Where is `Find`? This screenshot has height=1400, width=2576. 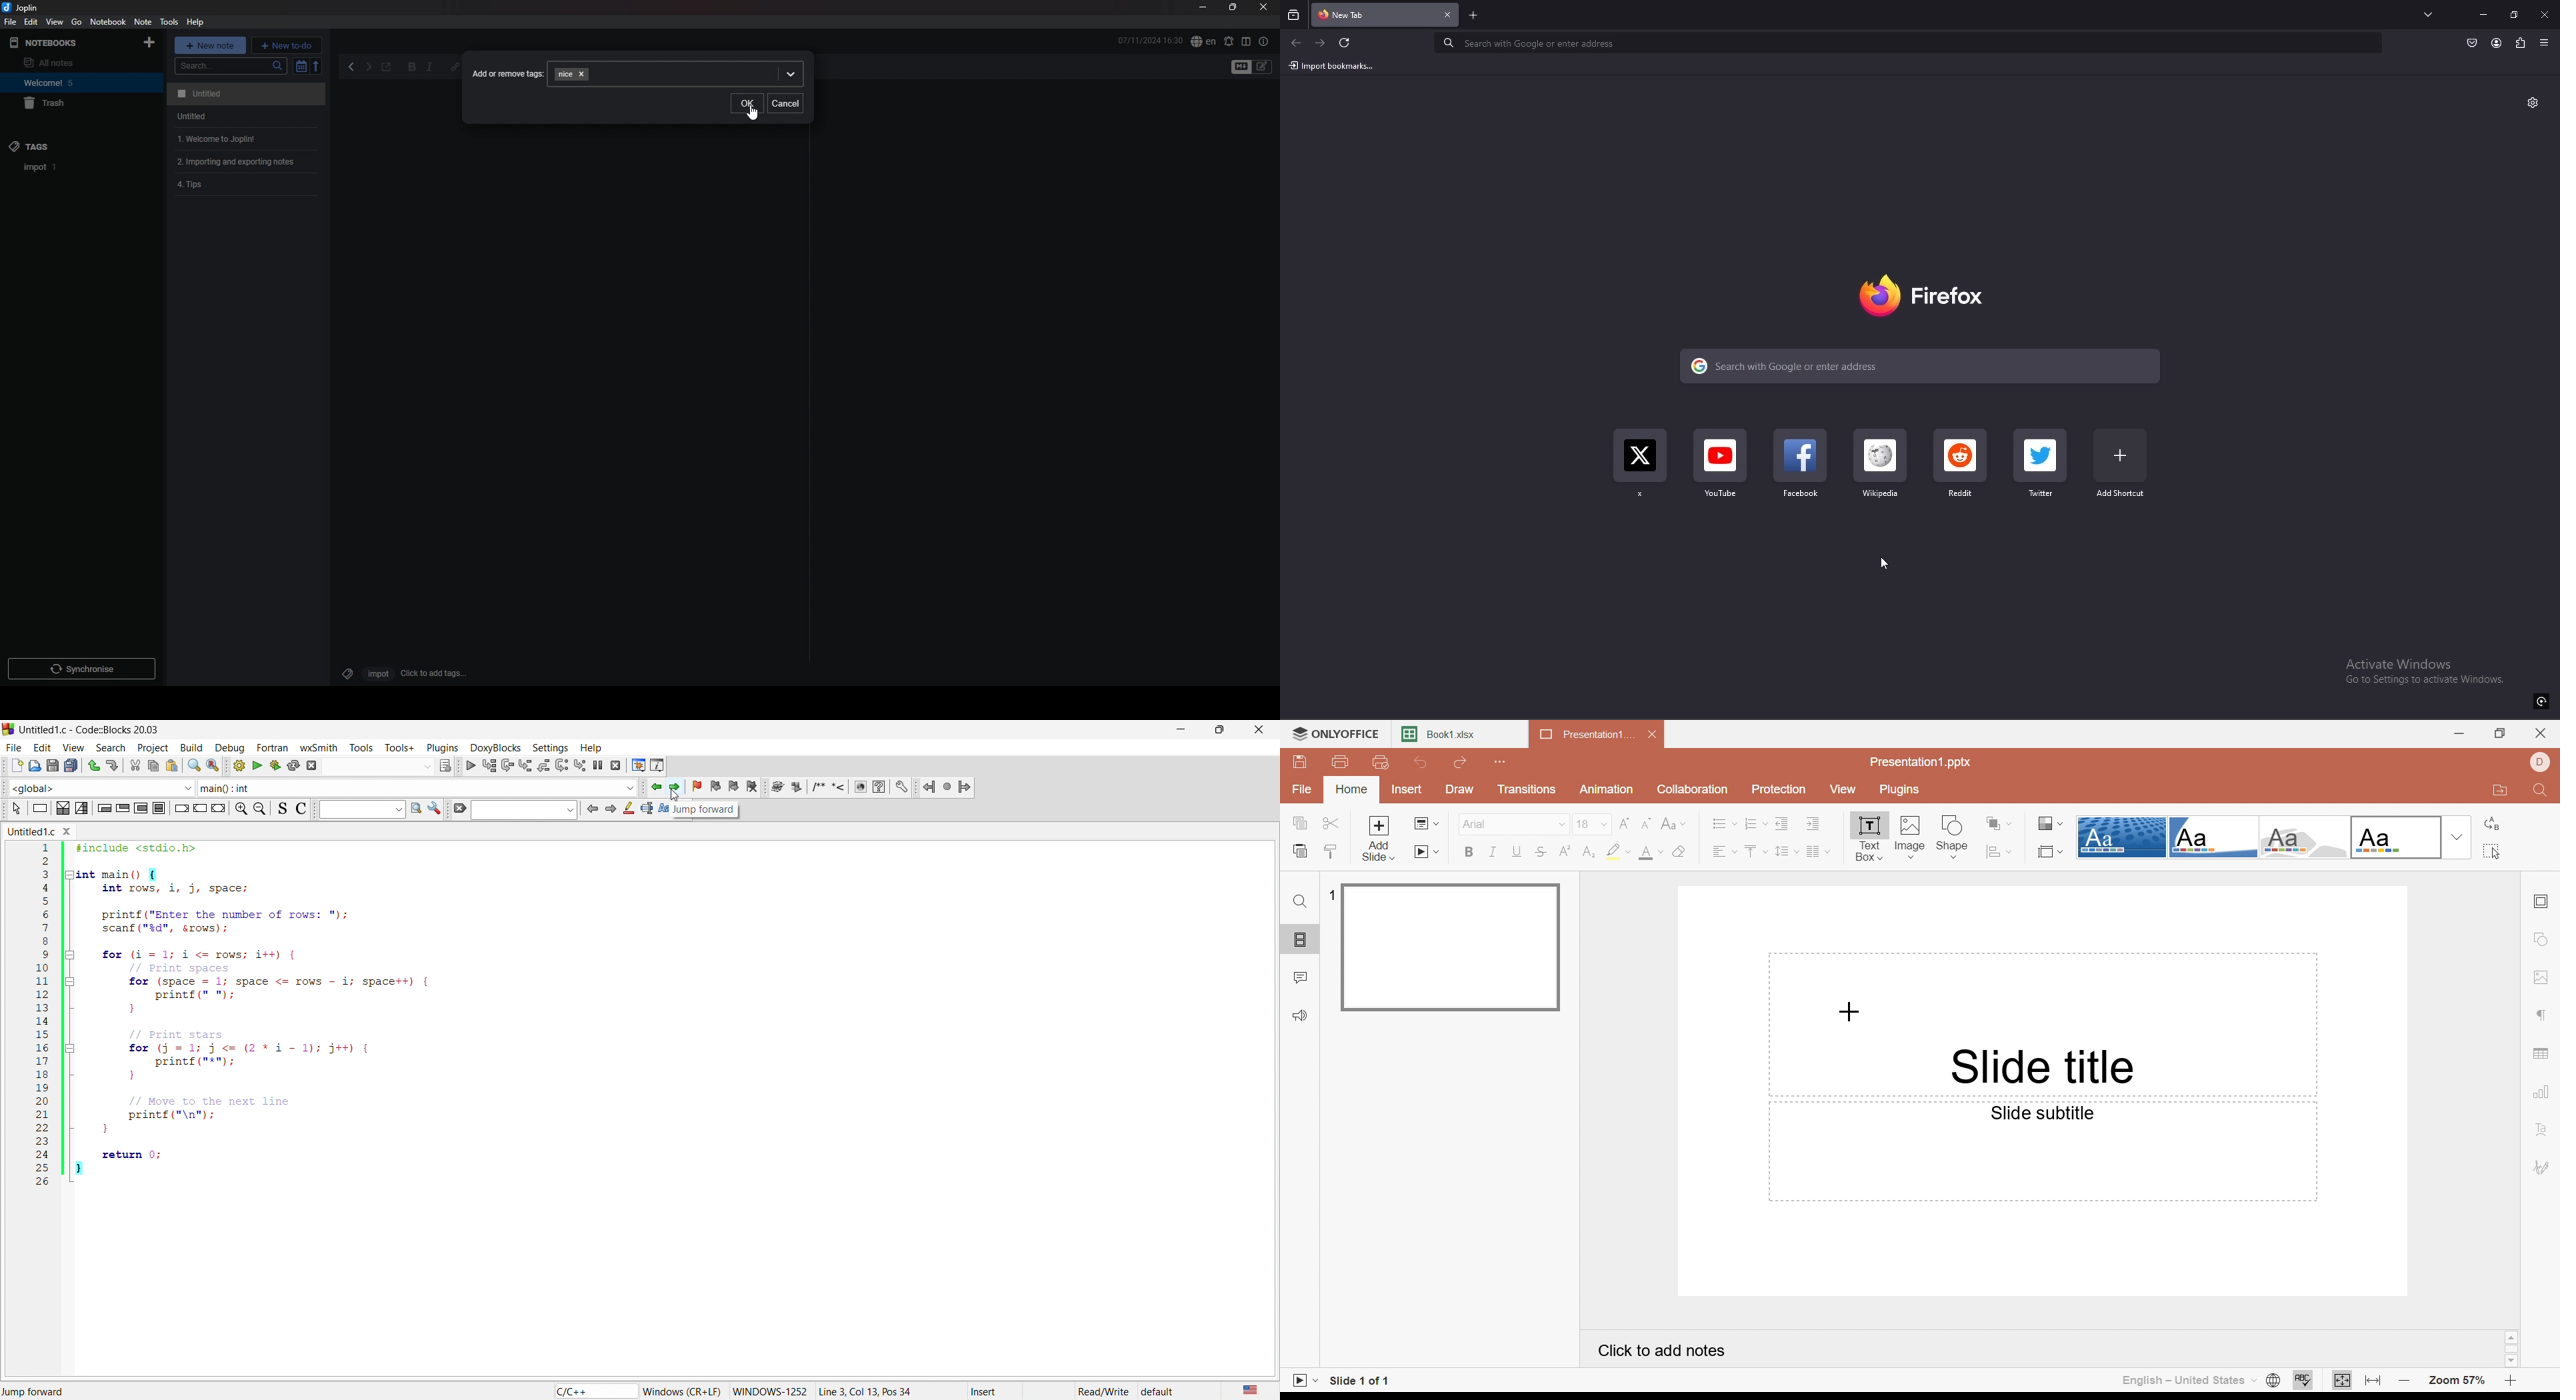
Find is located at coordinates (2543, 791).